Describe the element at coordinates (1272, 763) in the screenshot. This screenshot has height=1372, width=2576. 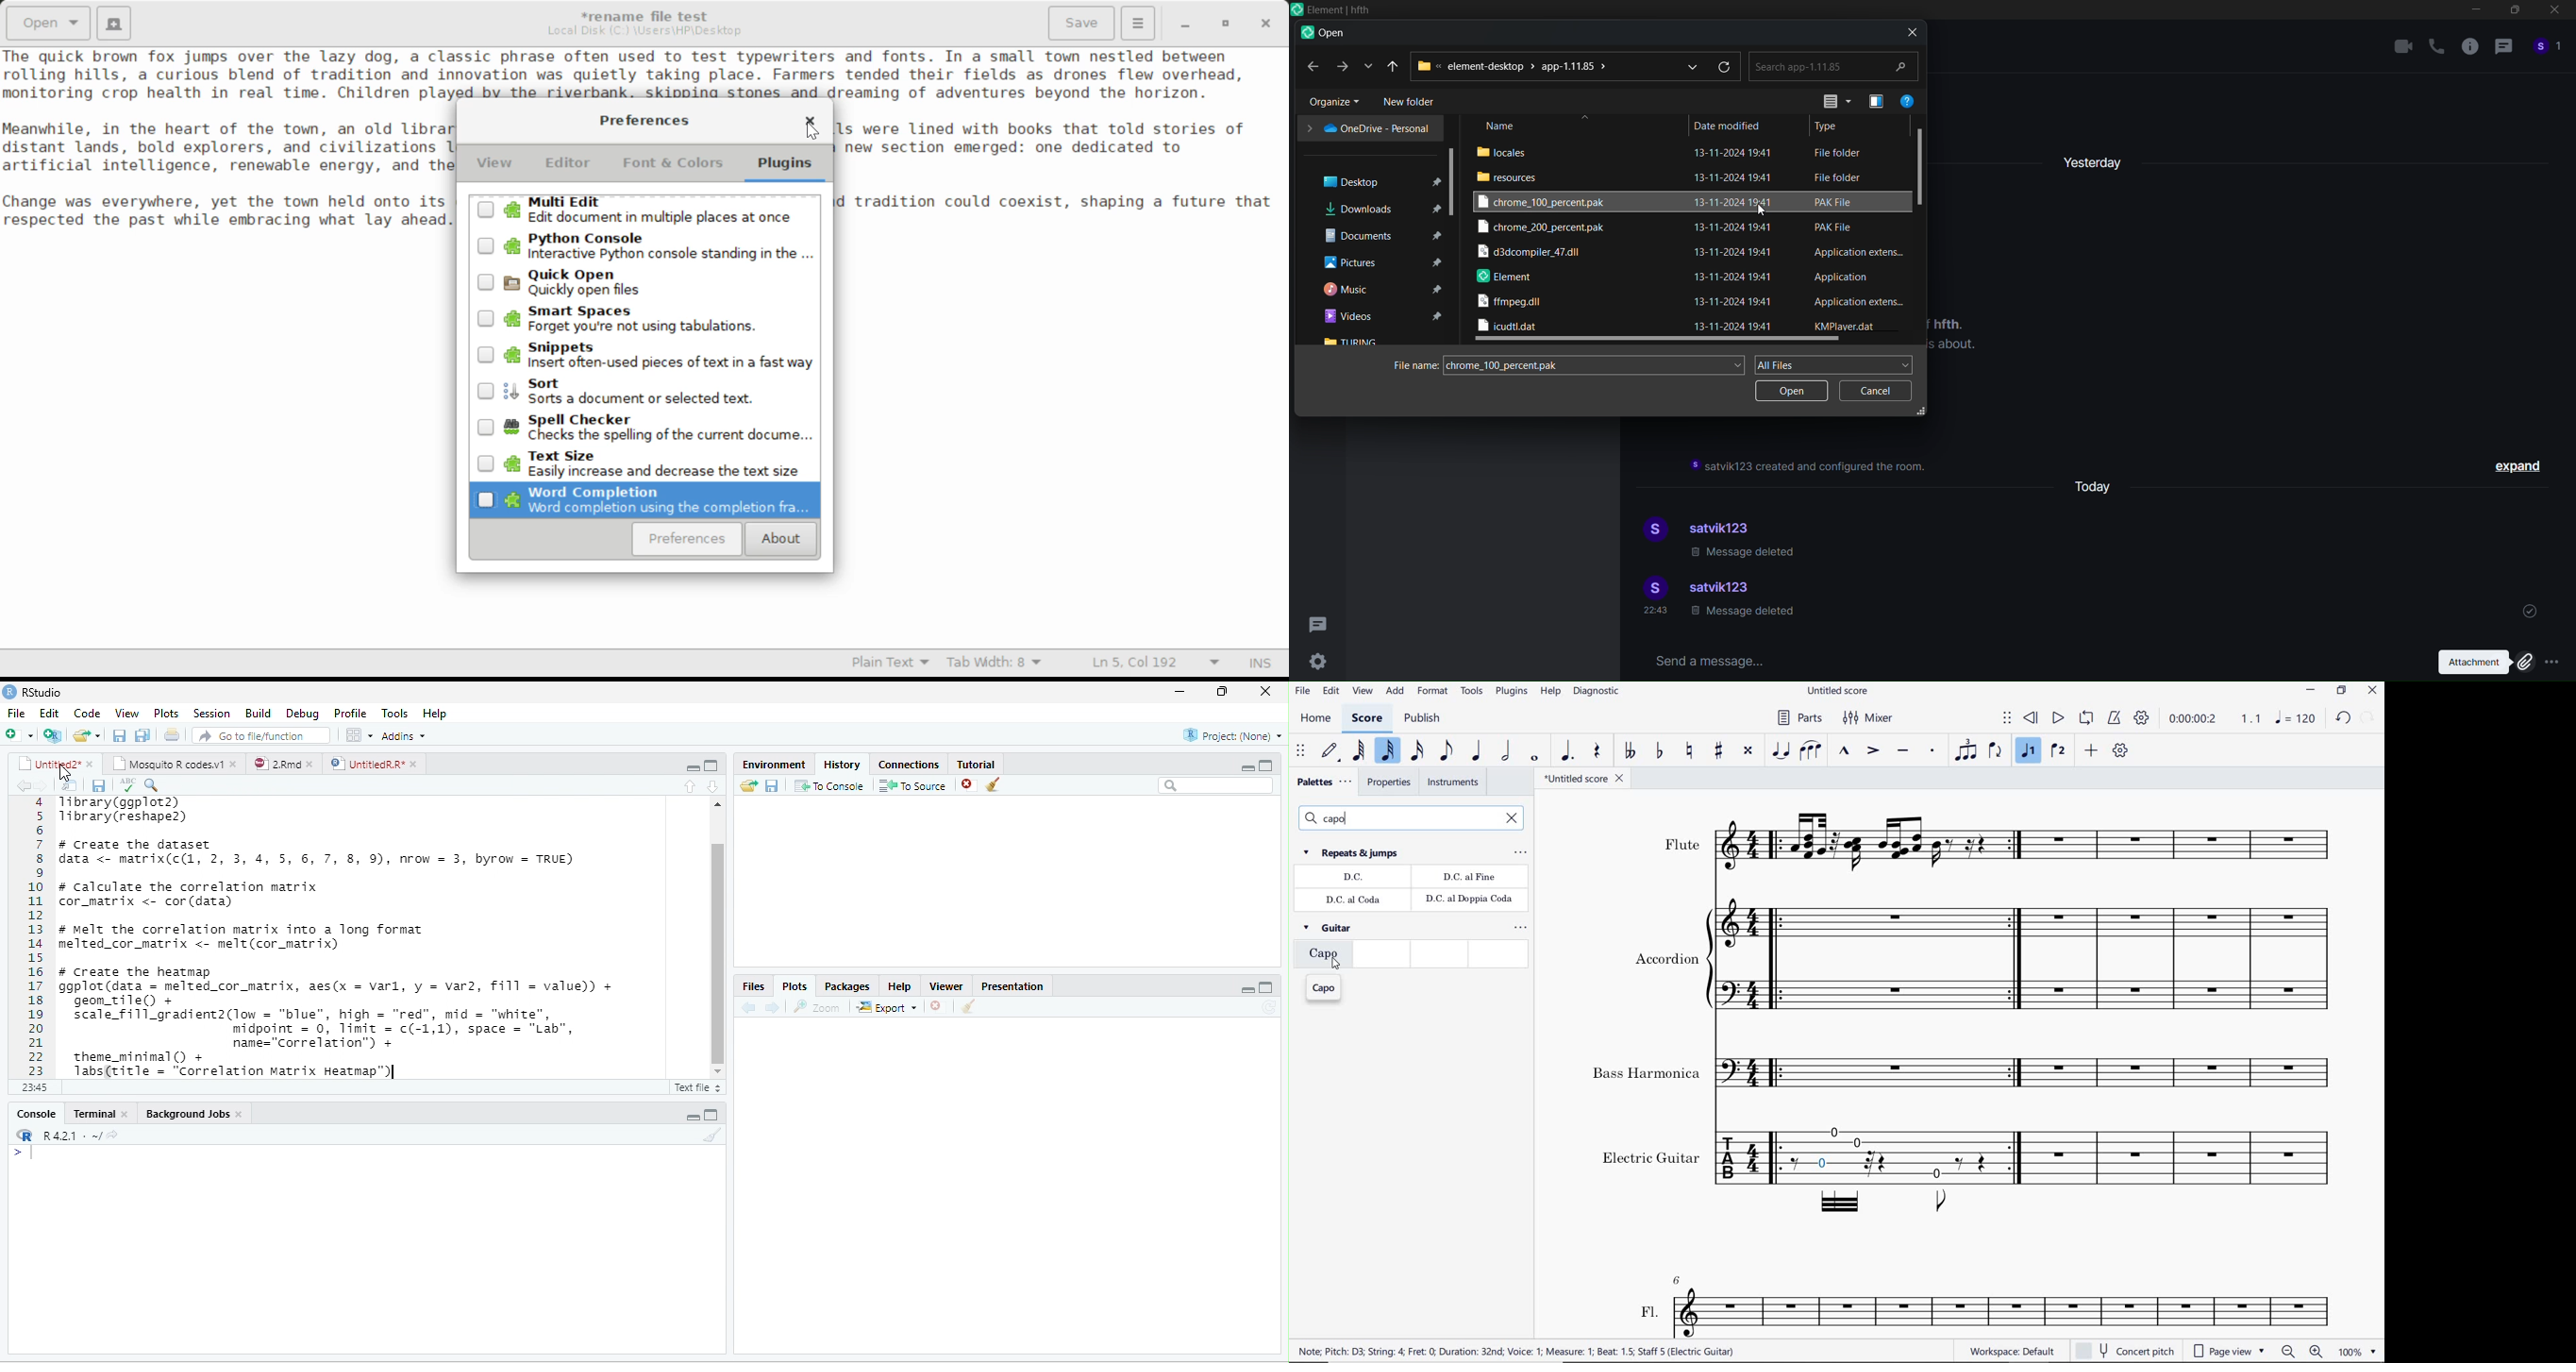
I see `aximize ` at that location.